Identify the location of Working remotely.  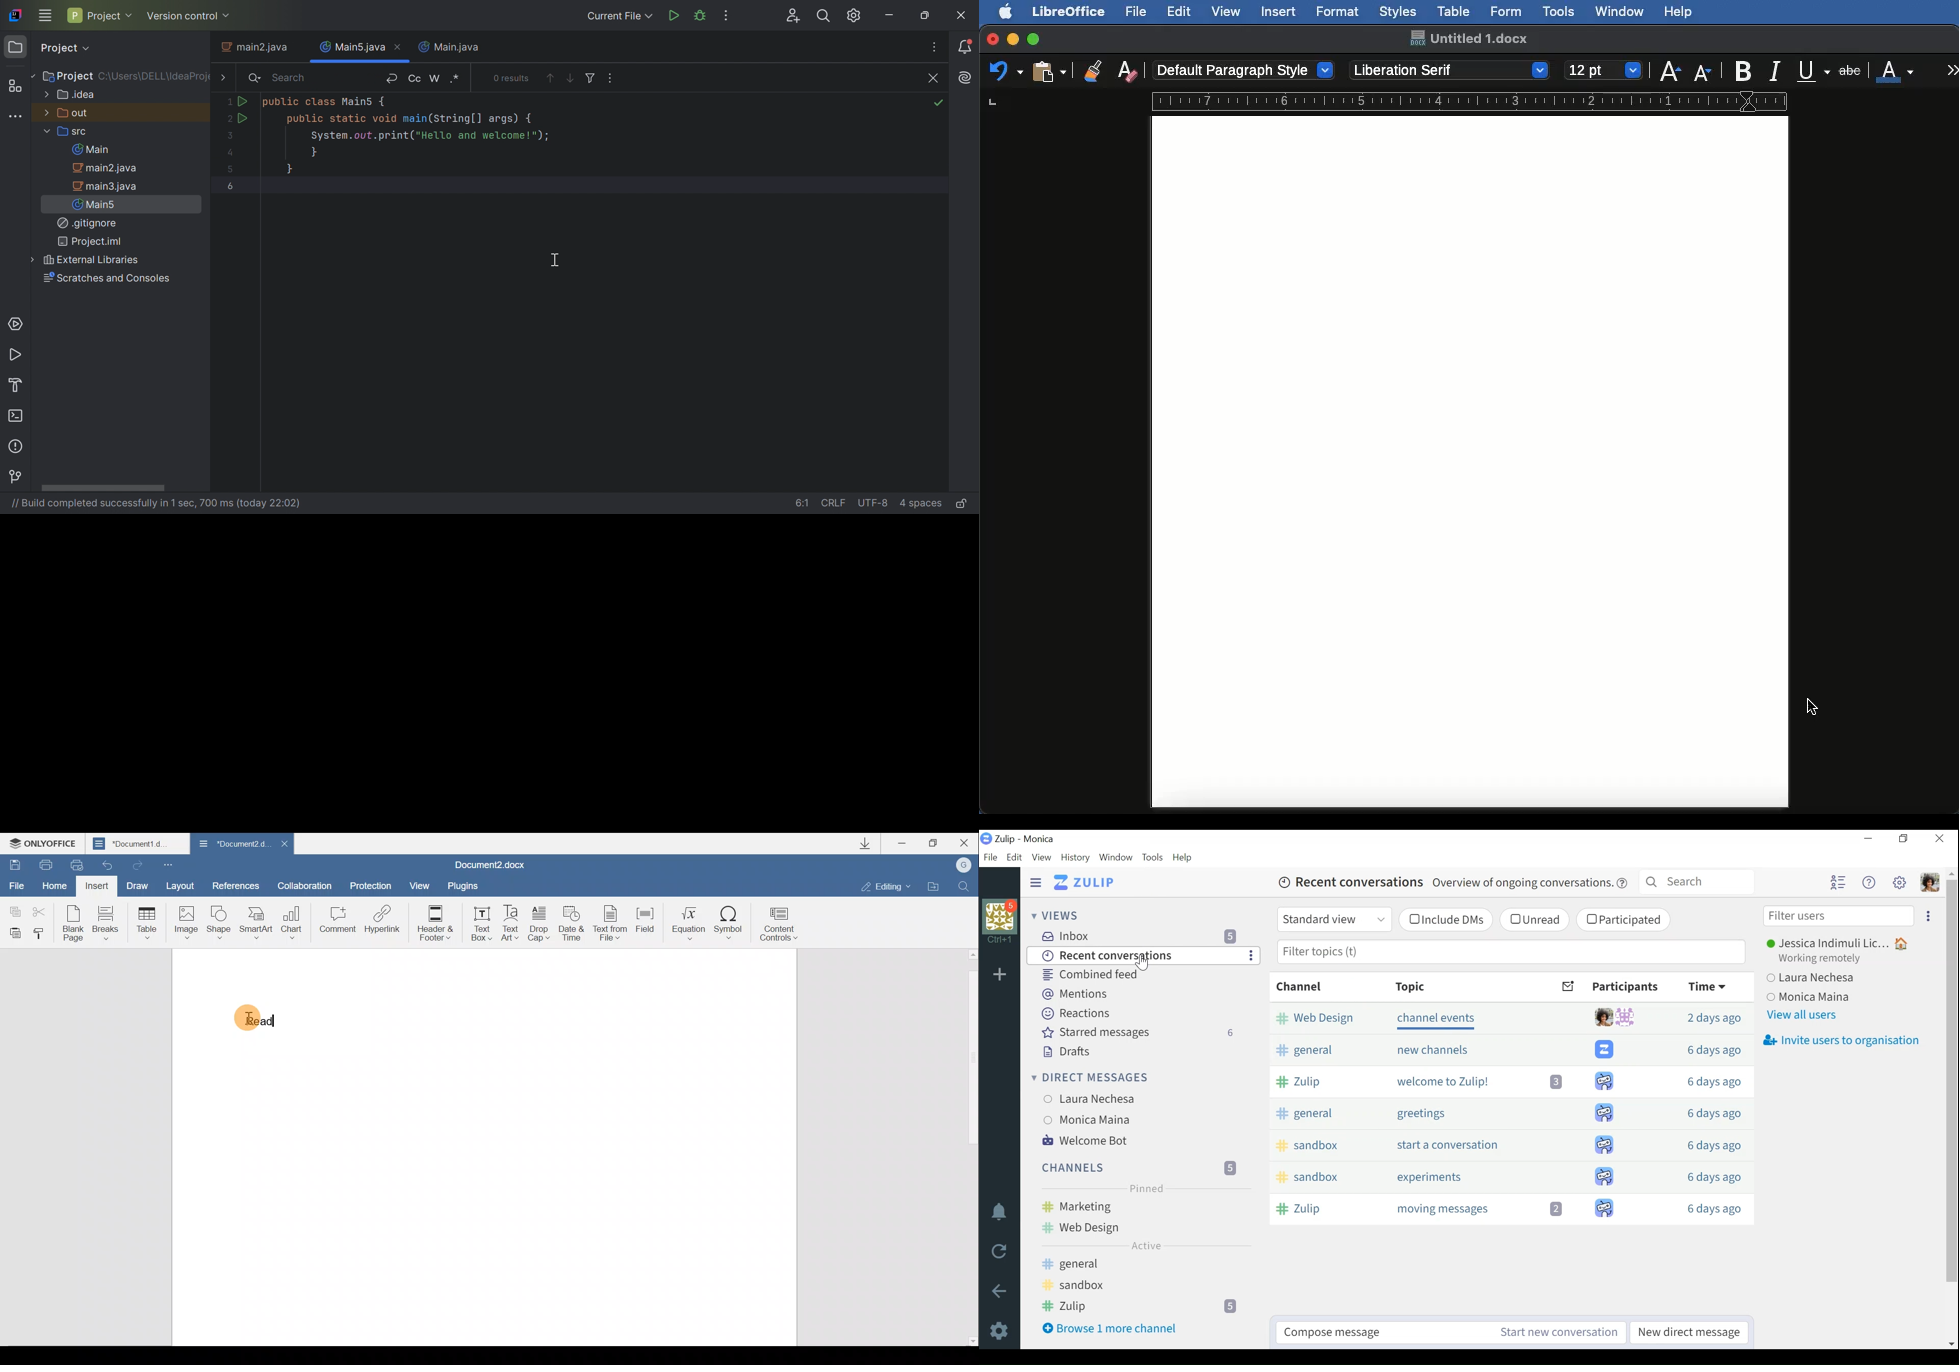
(1824, 960).